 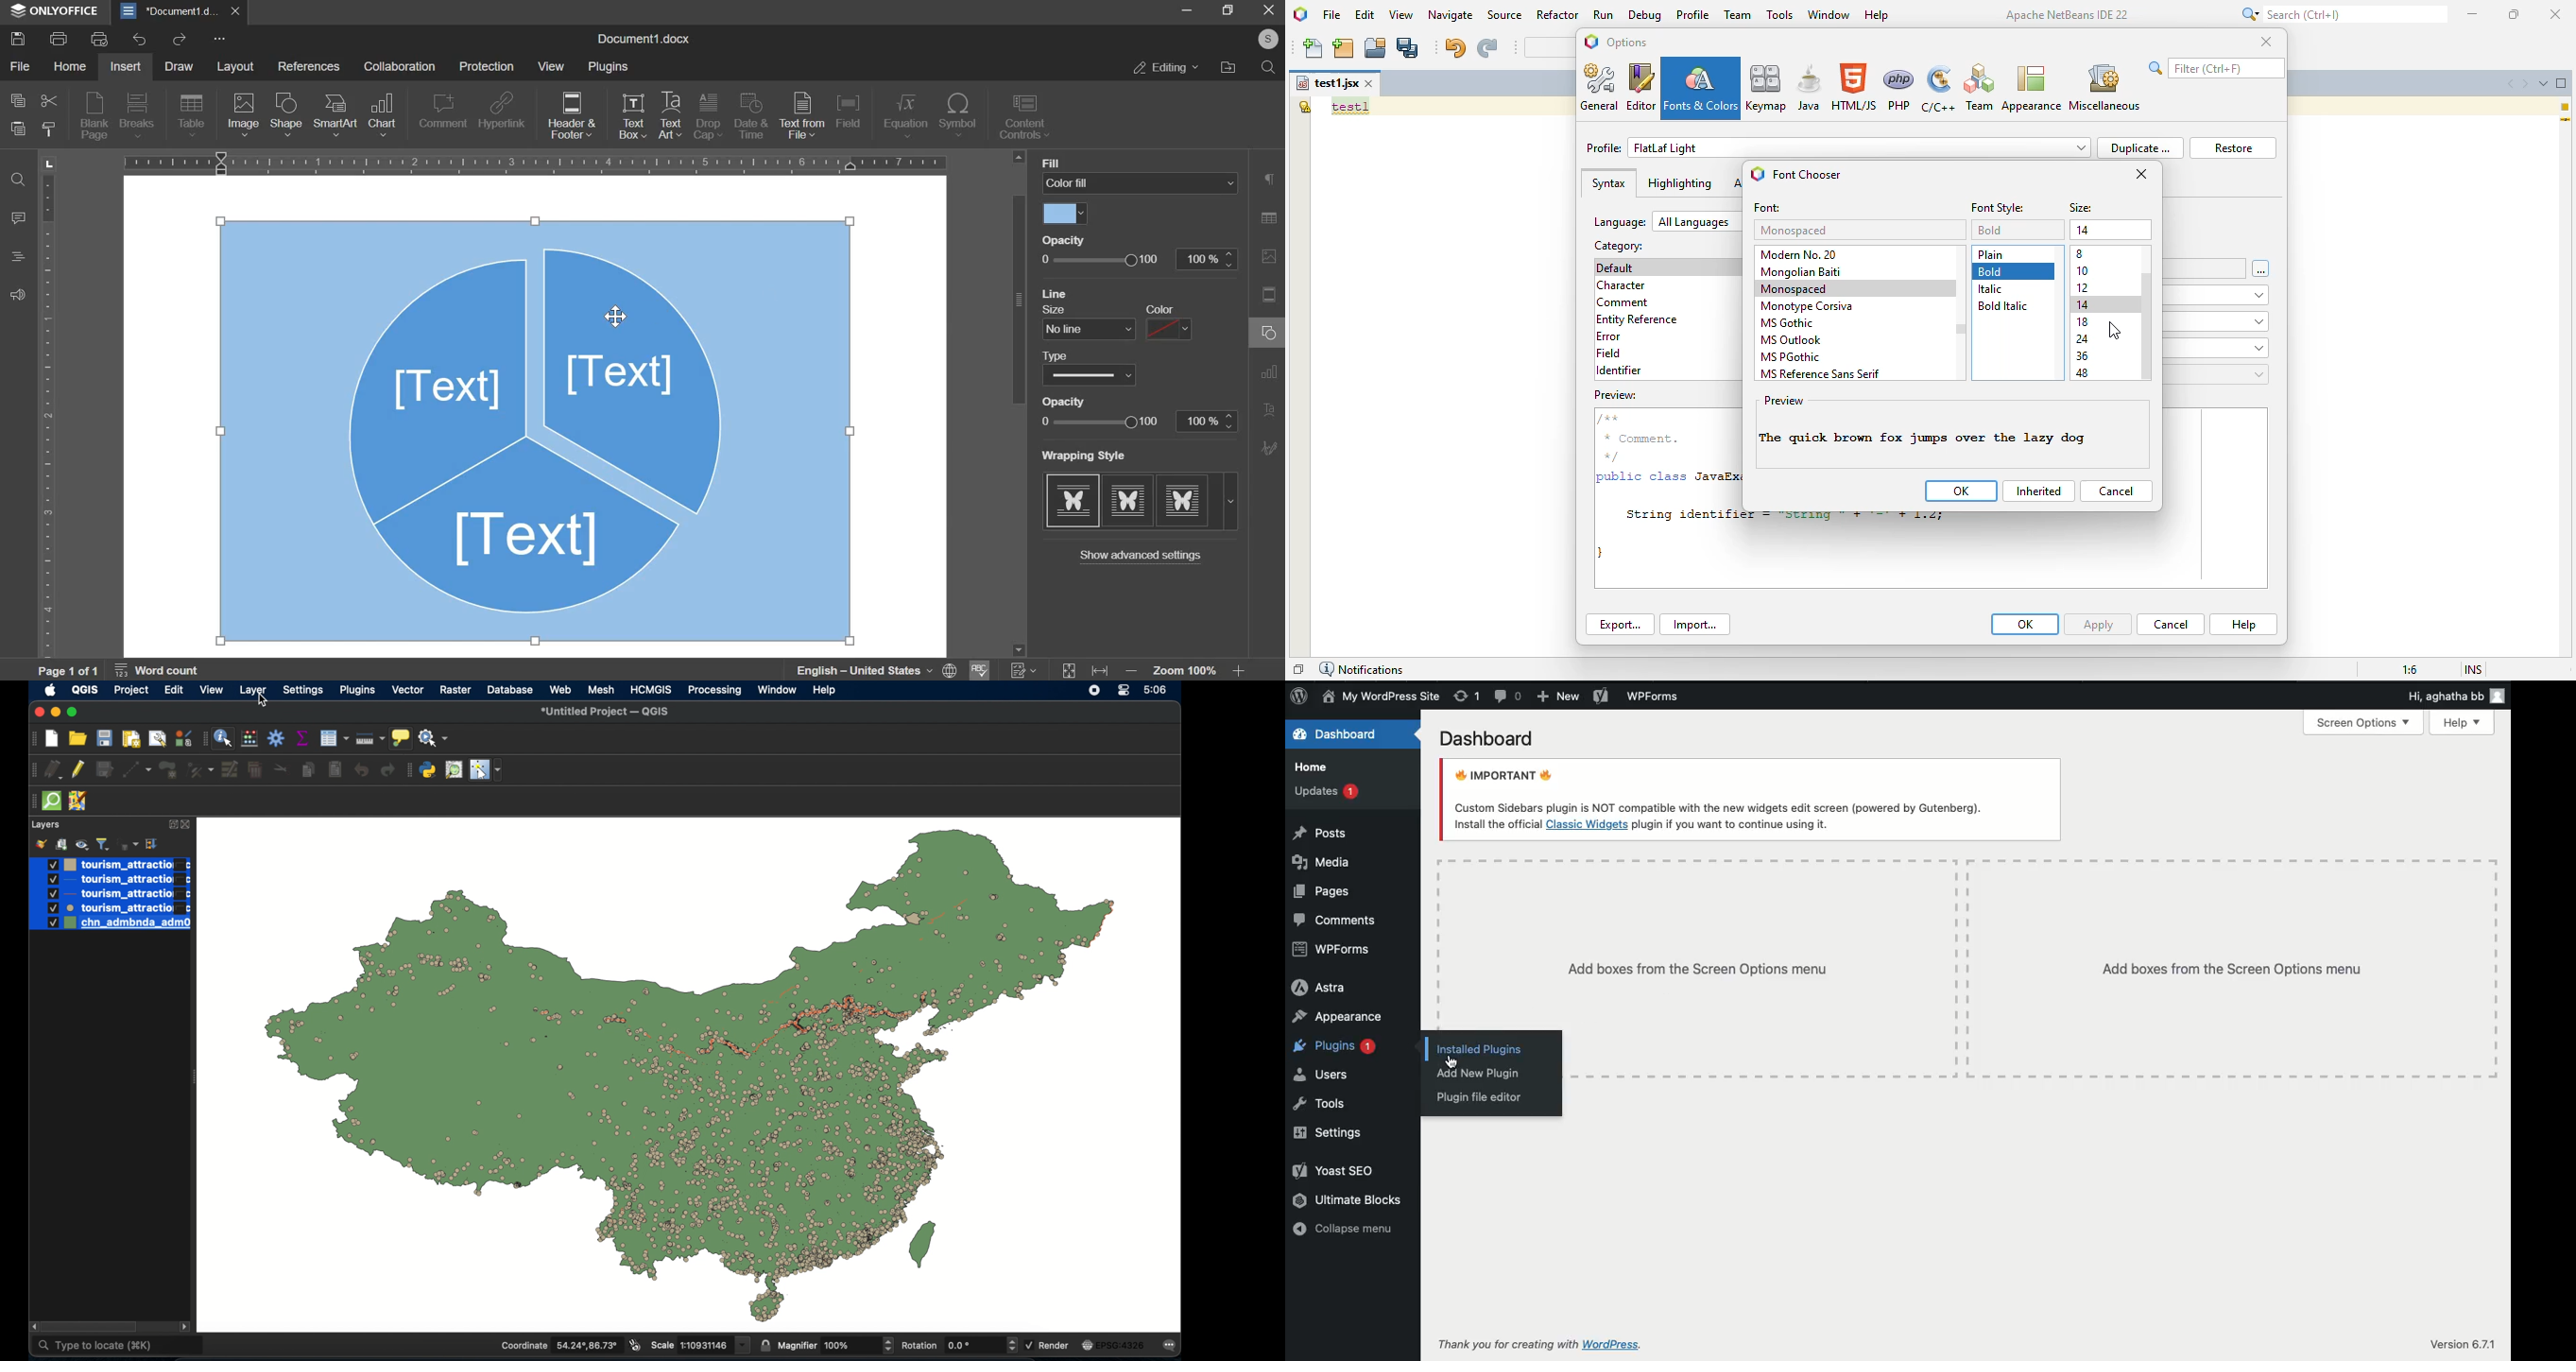 What do you see at coordinates (383, 115) in the screenshot?
I see `chart` at bounding box center [383, 115].